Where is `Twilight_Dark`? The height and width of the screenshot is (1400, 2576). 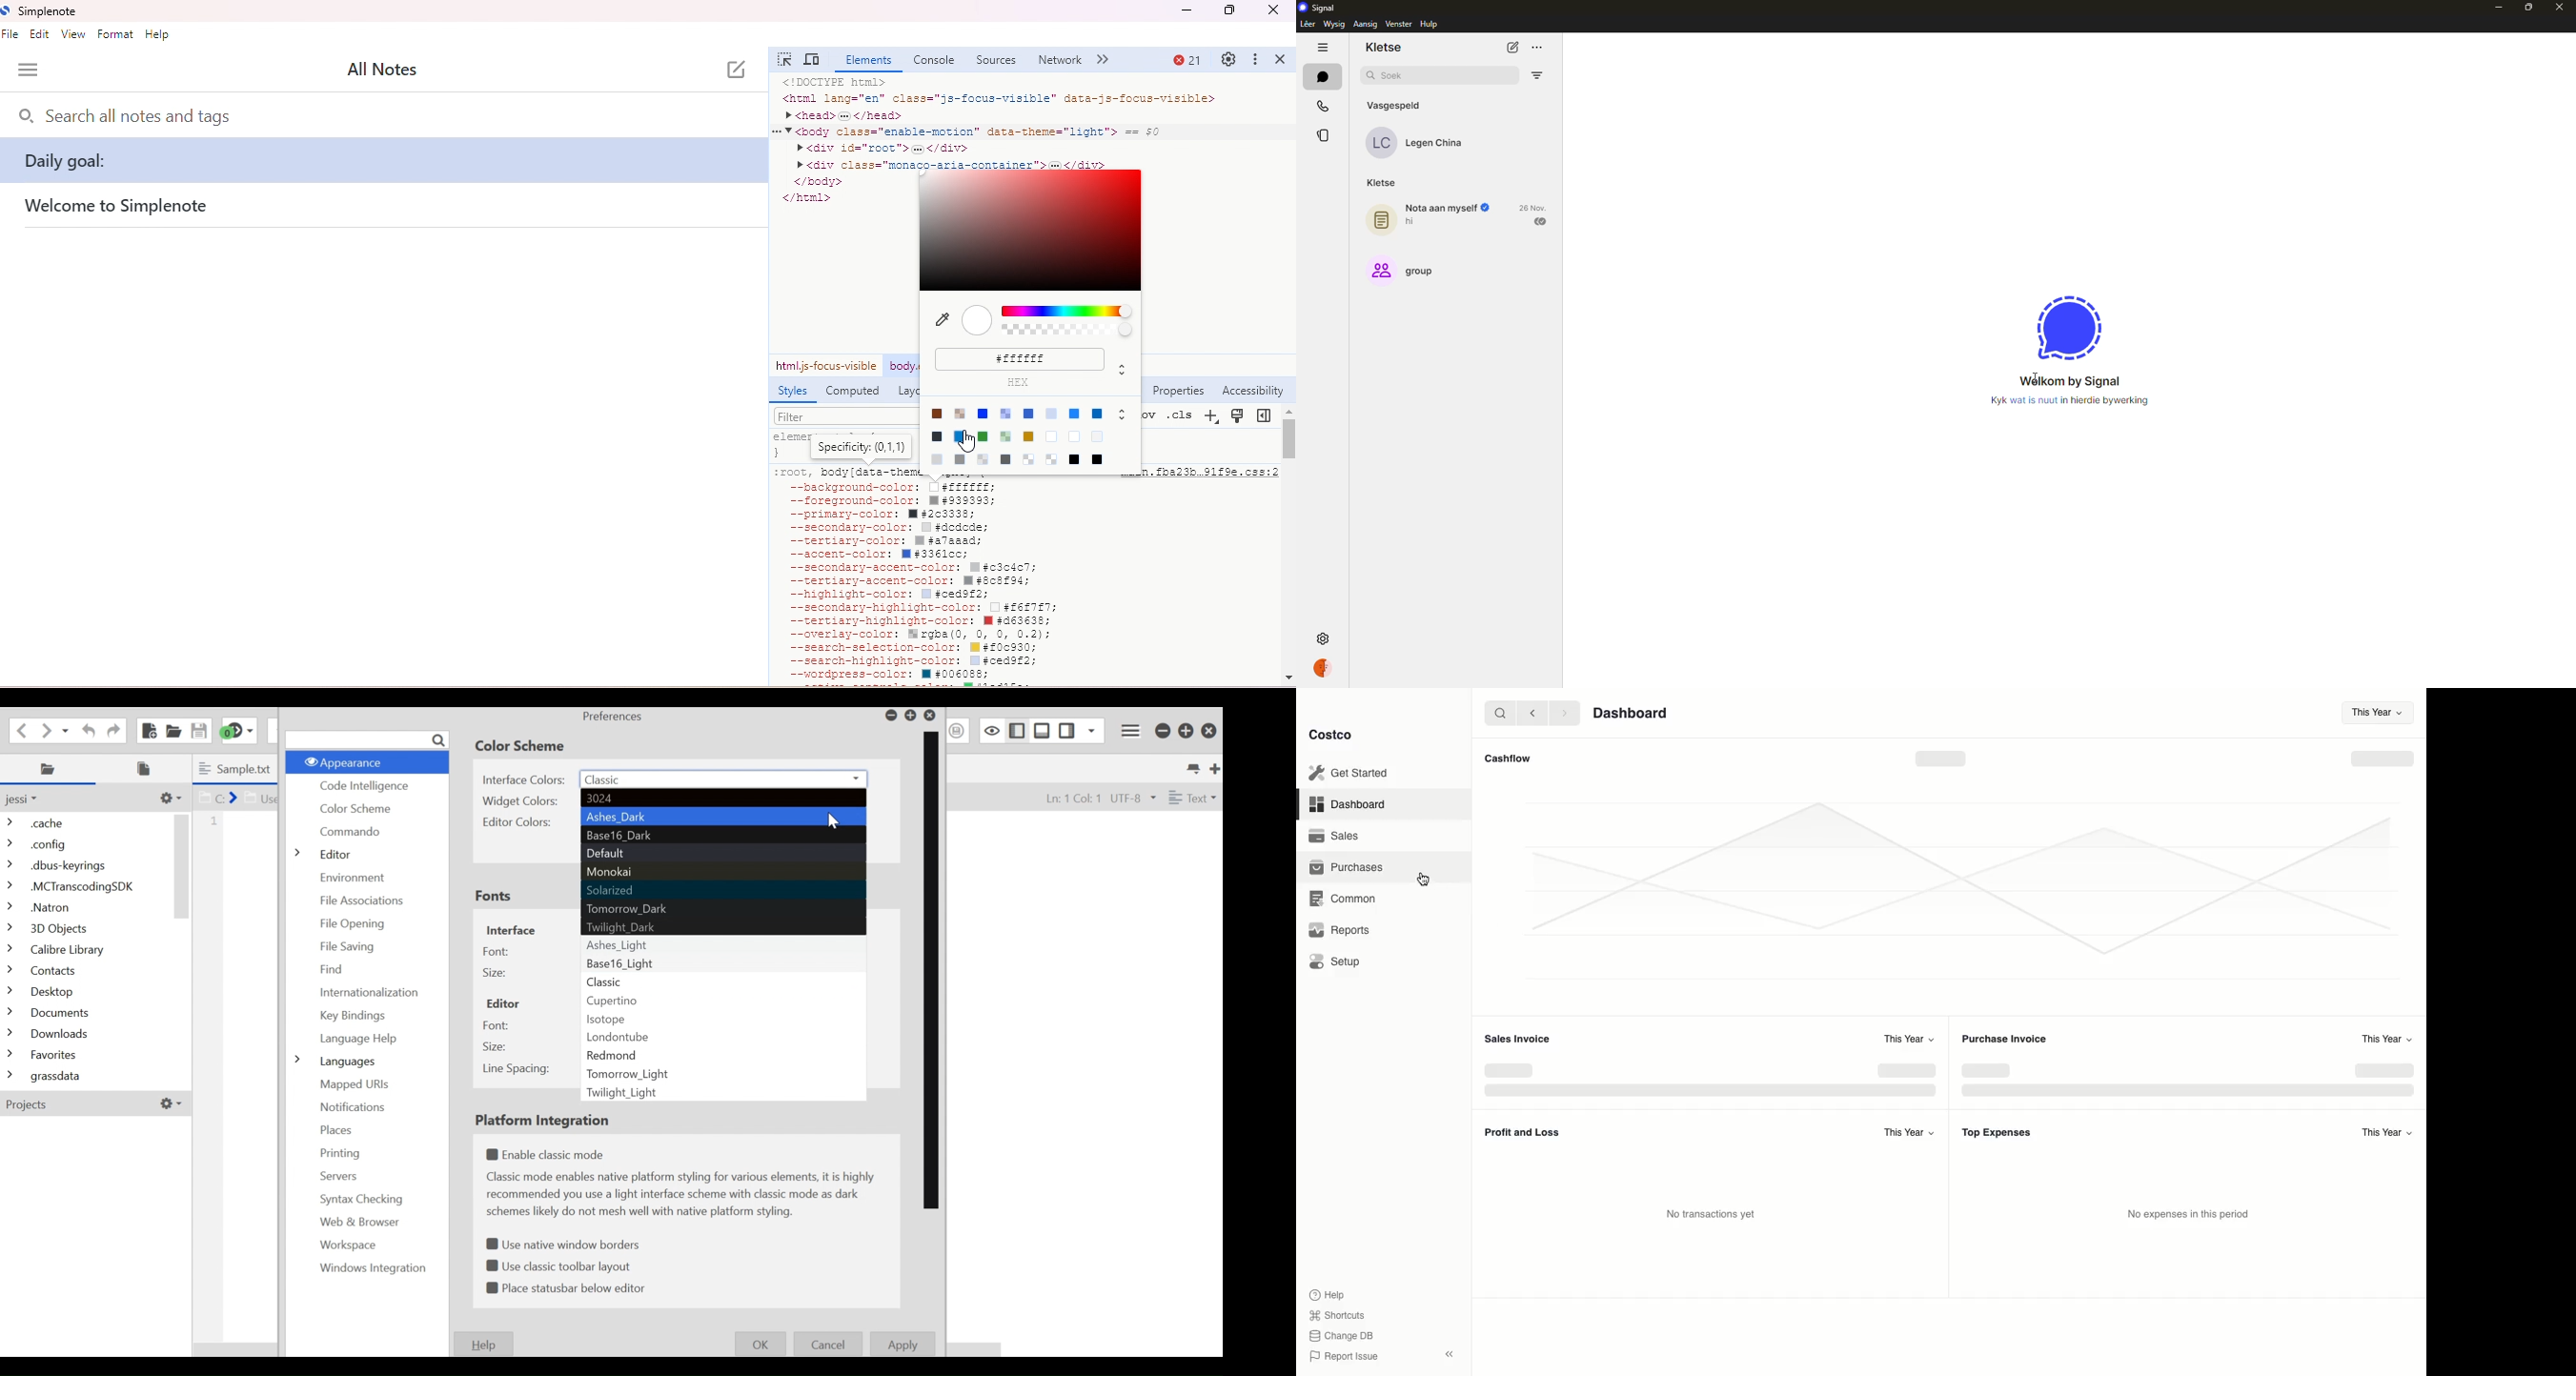
Twilight_Dark is located at coordinates (724, 928).